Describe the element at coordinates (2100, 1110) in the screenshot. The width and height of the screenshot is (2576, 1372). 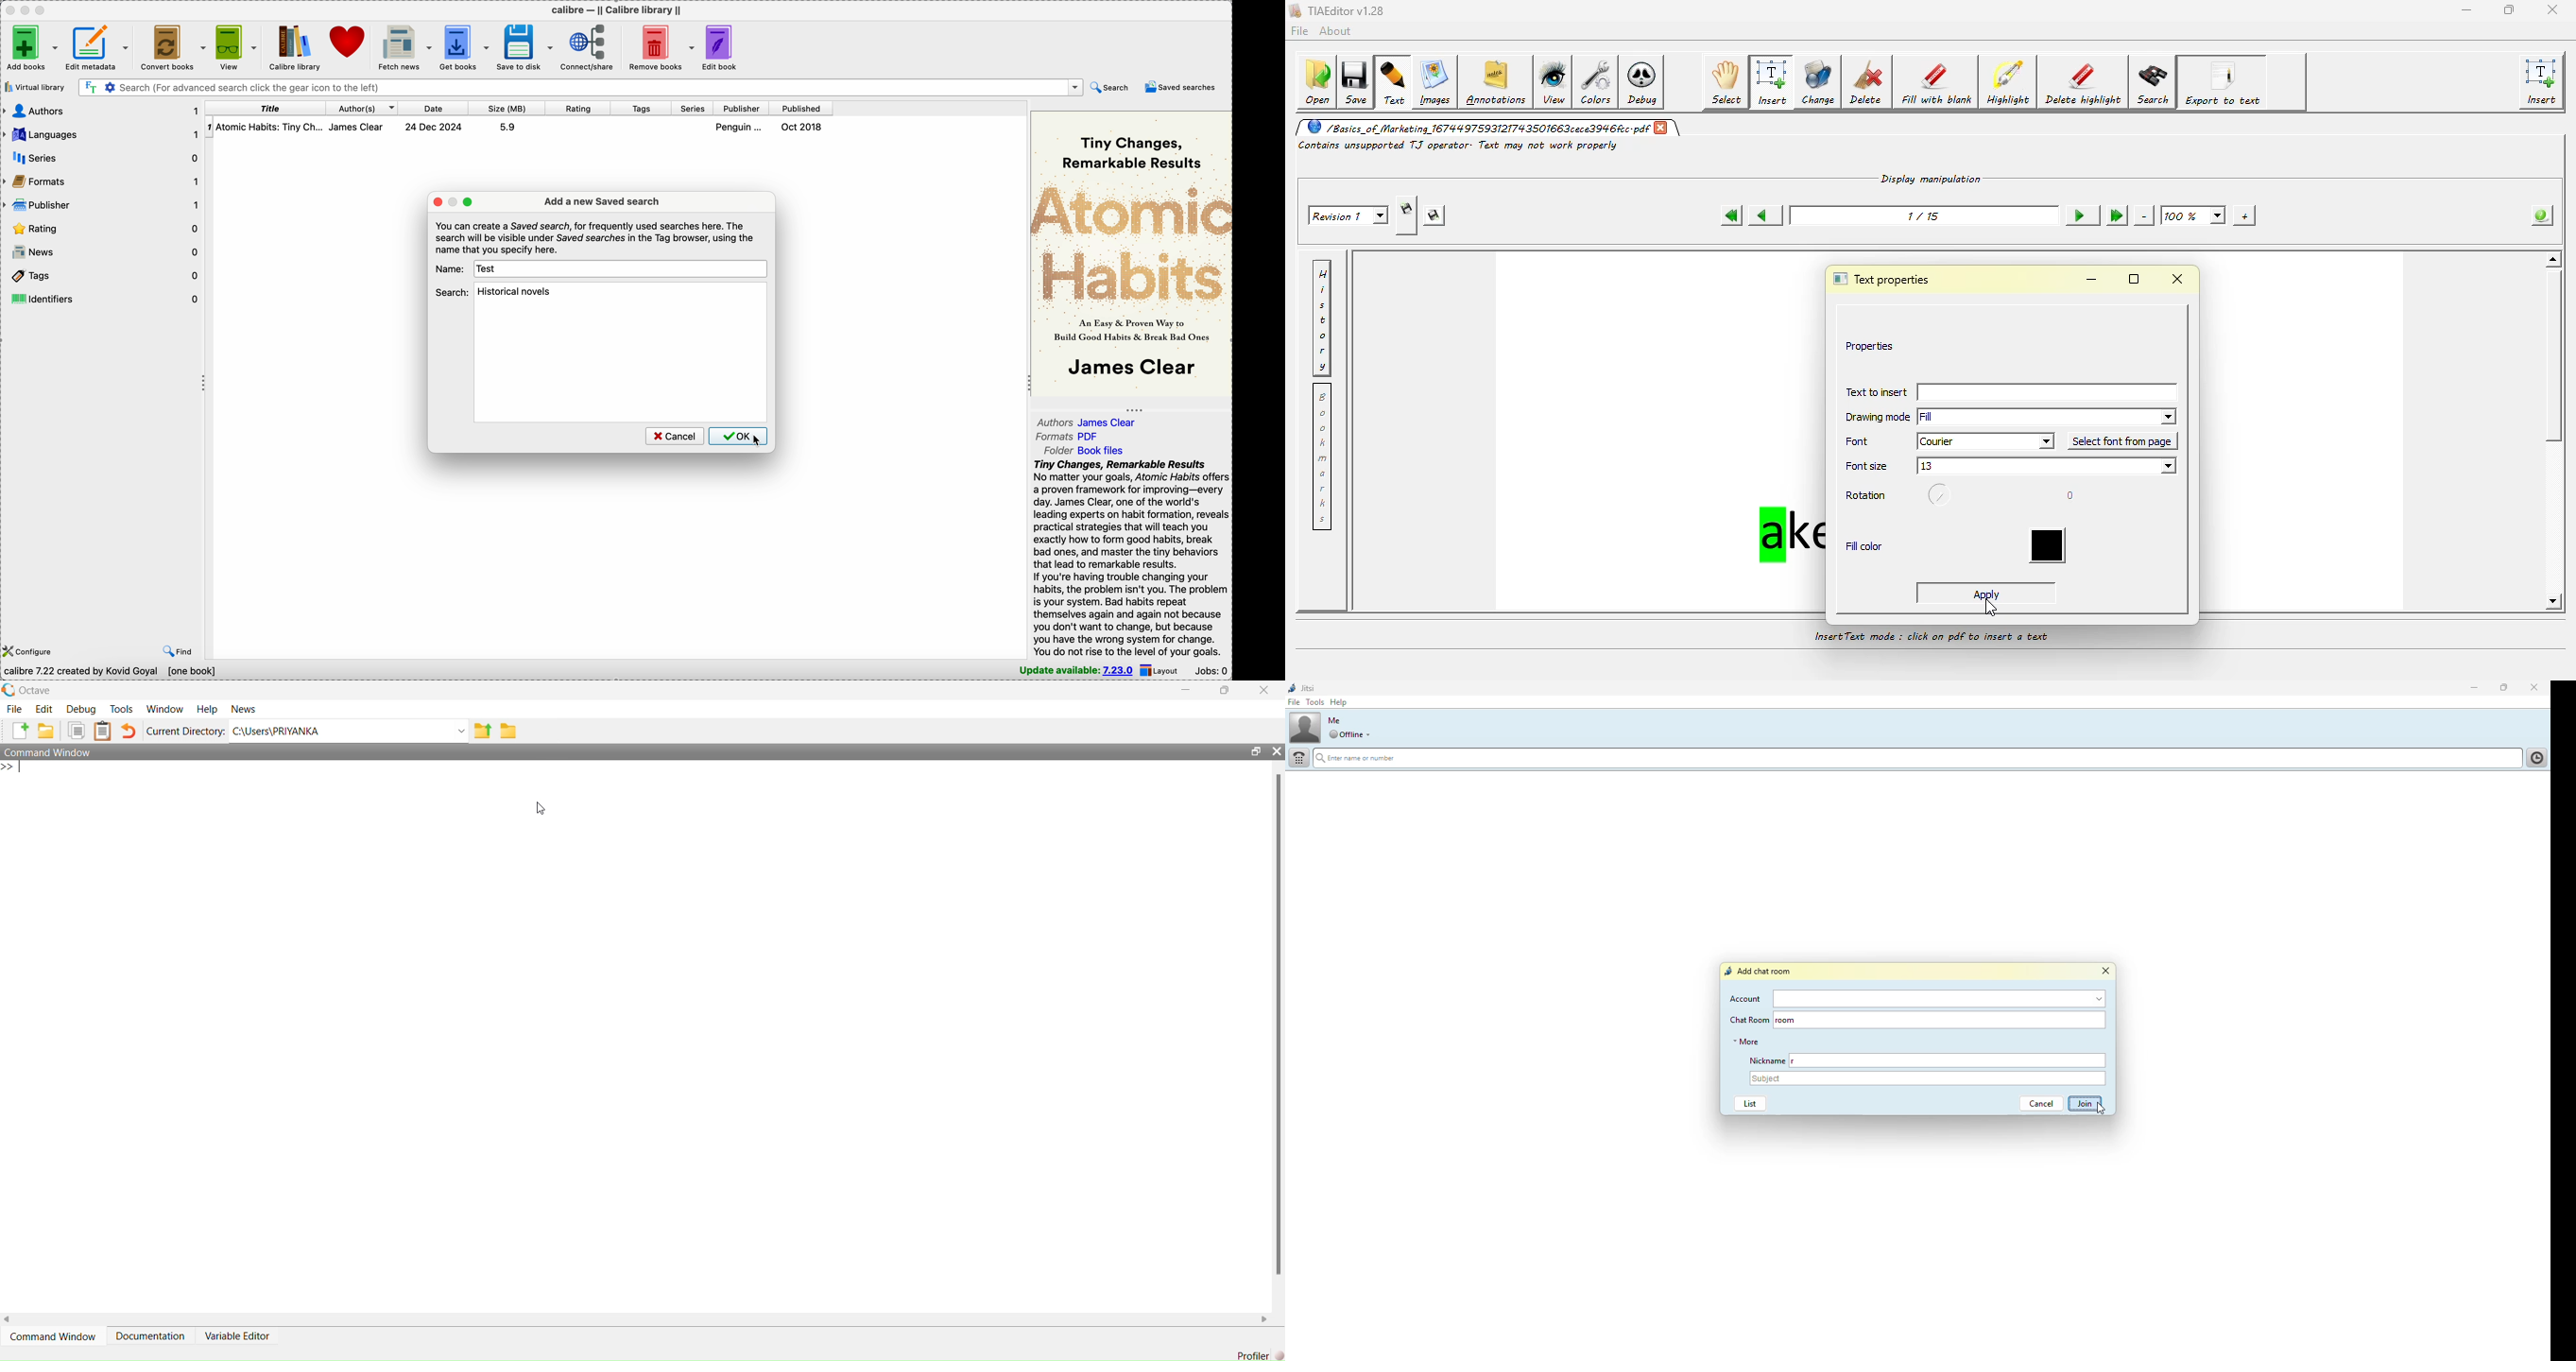
I see `cursor` at that location.